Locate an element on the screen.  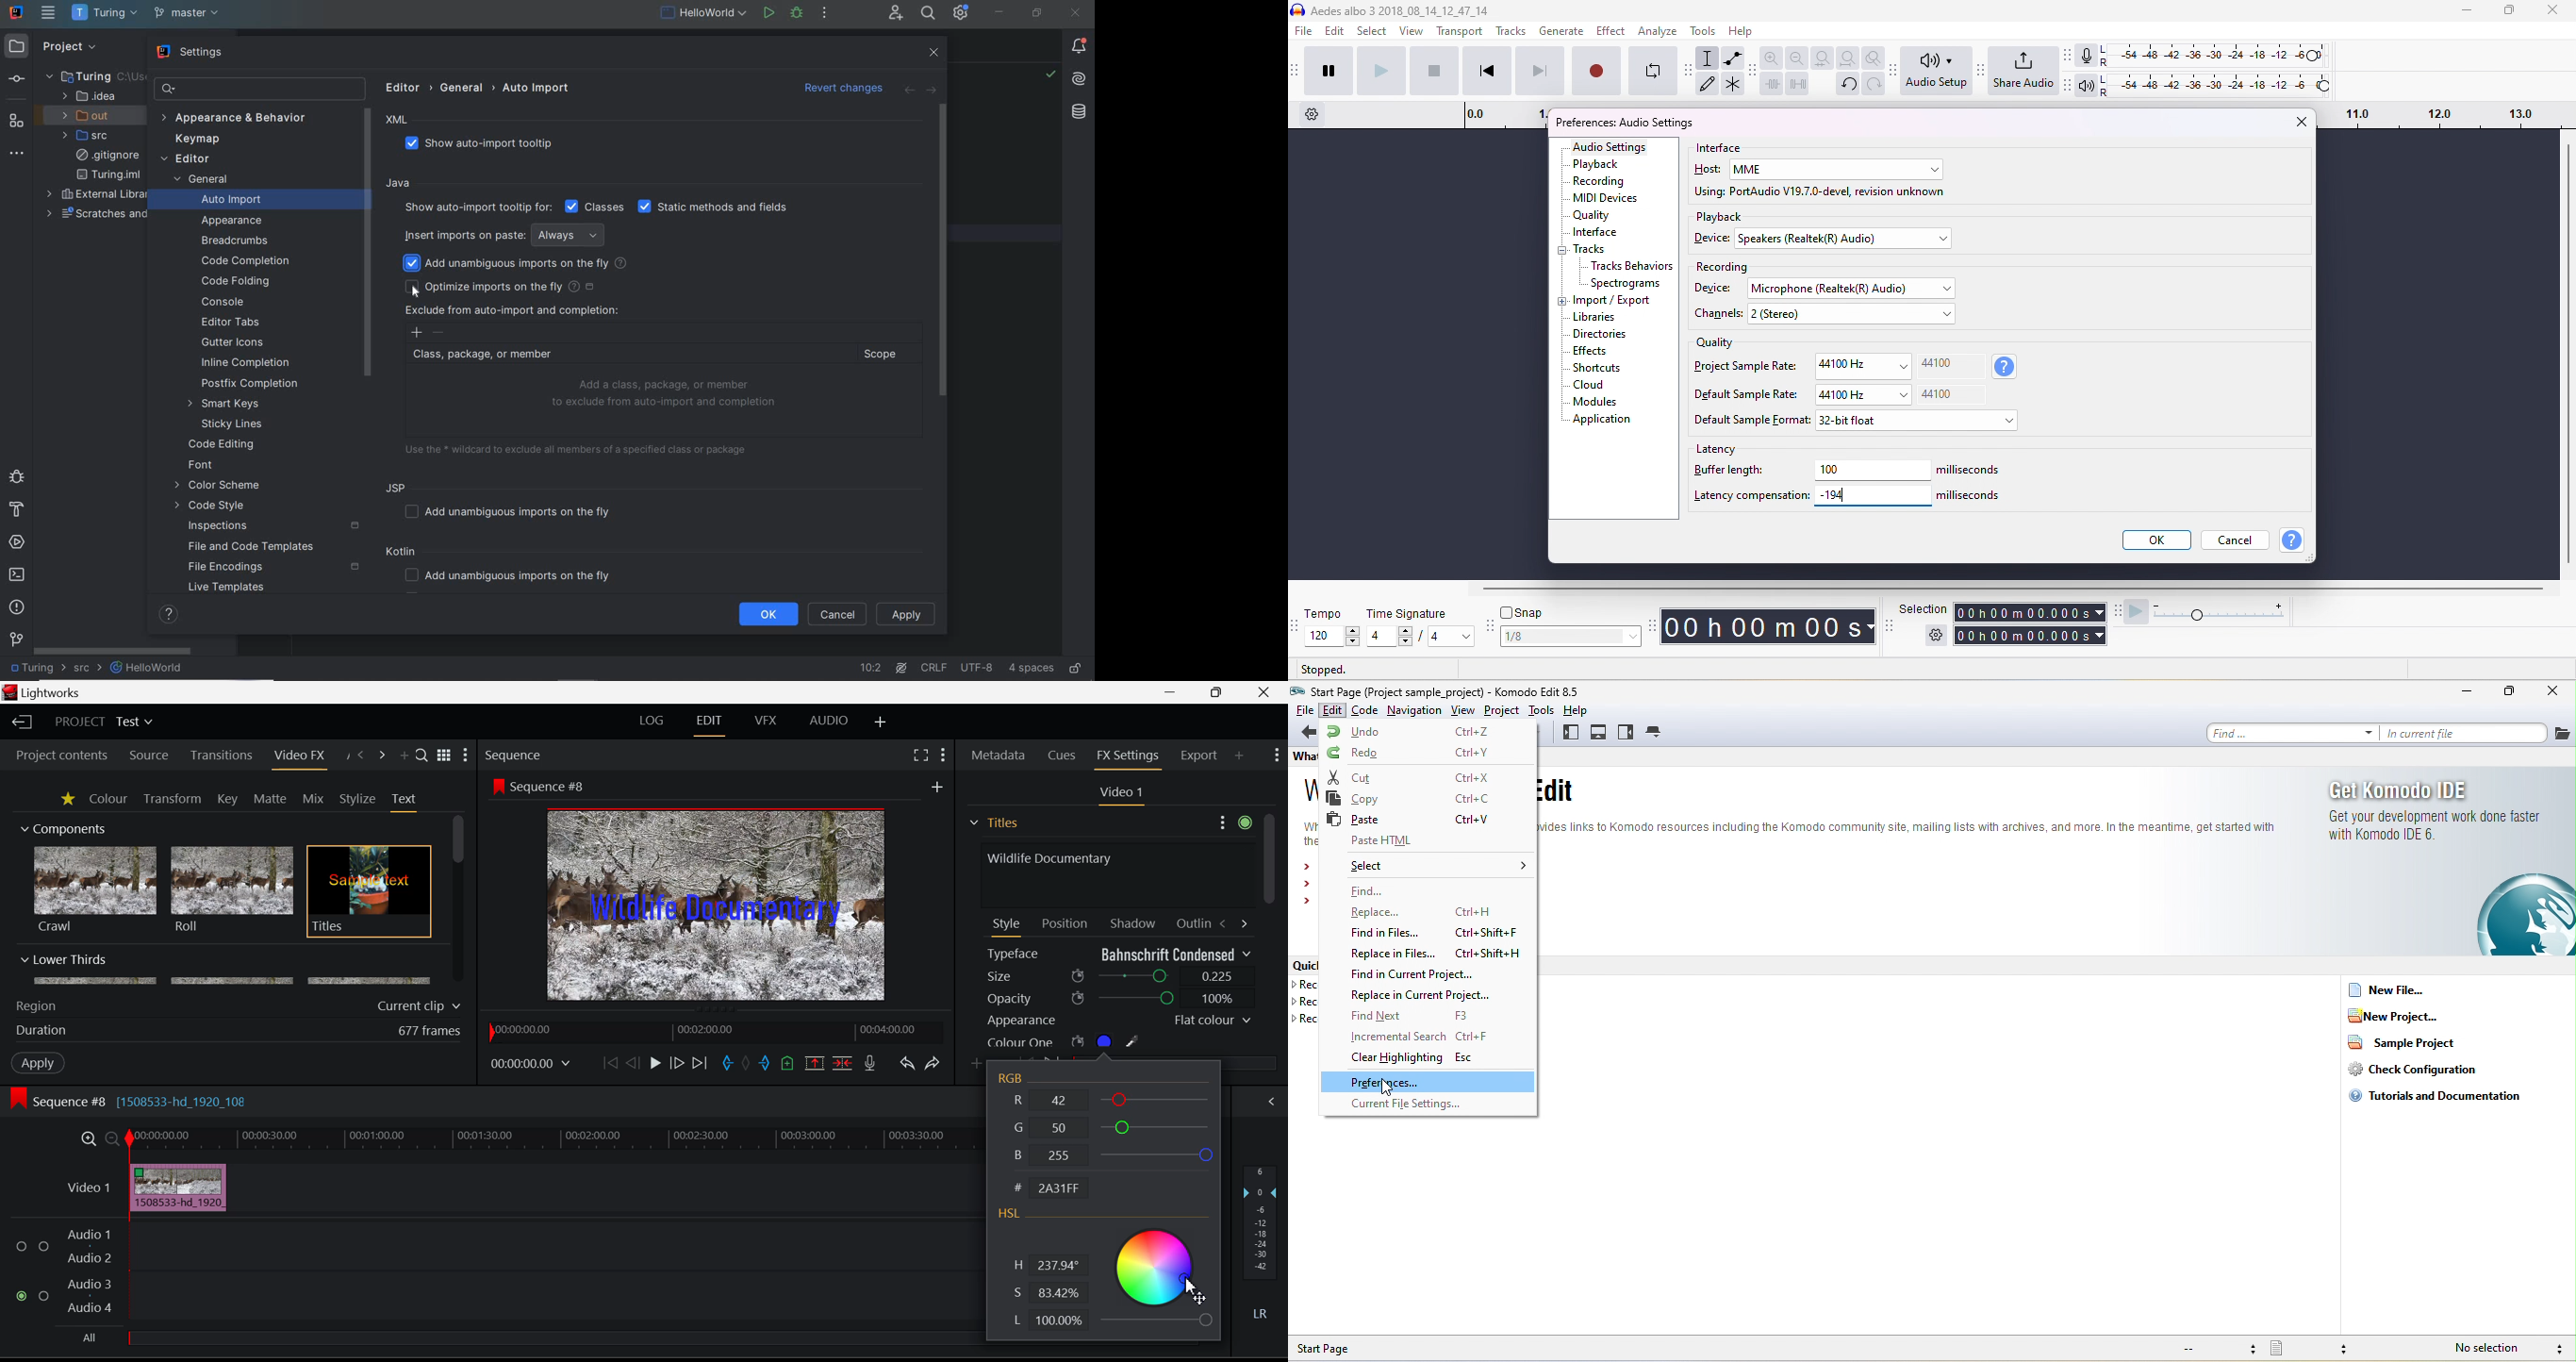
select device is located at coordinates (1844, 240).